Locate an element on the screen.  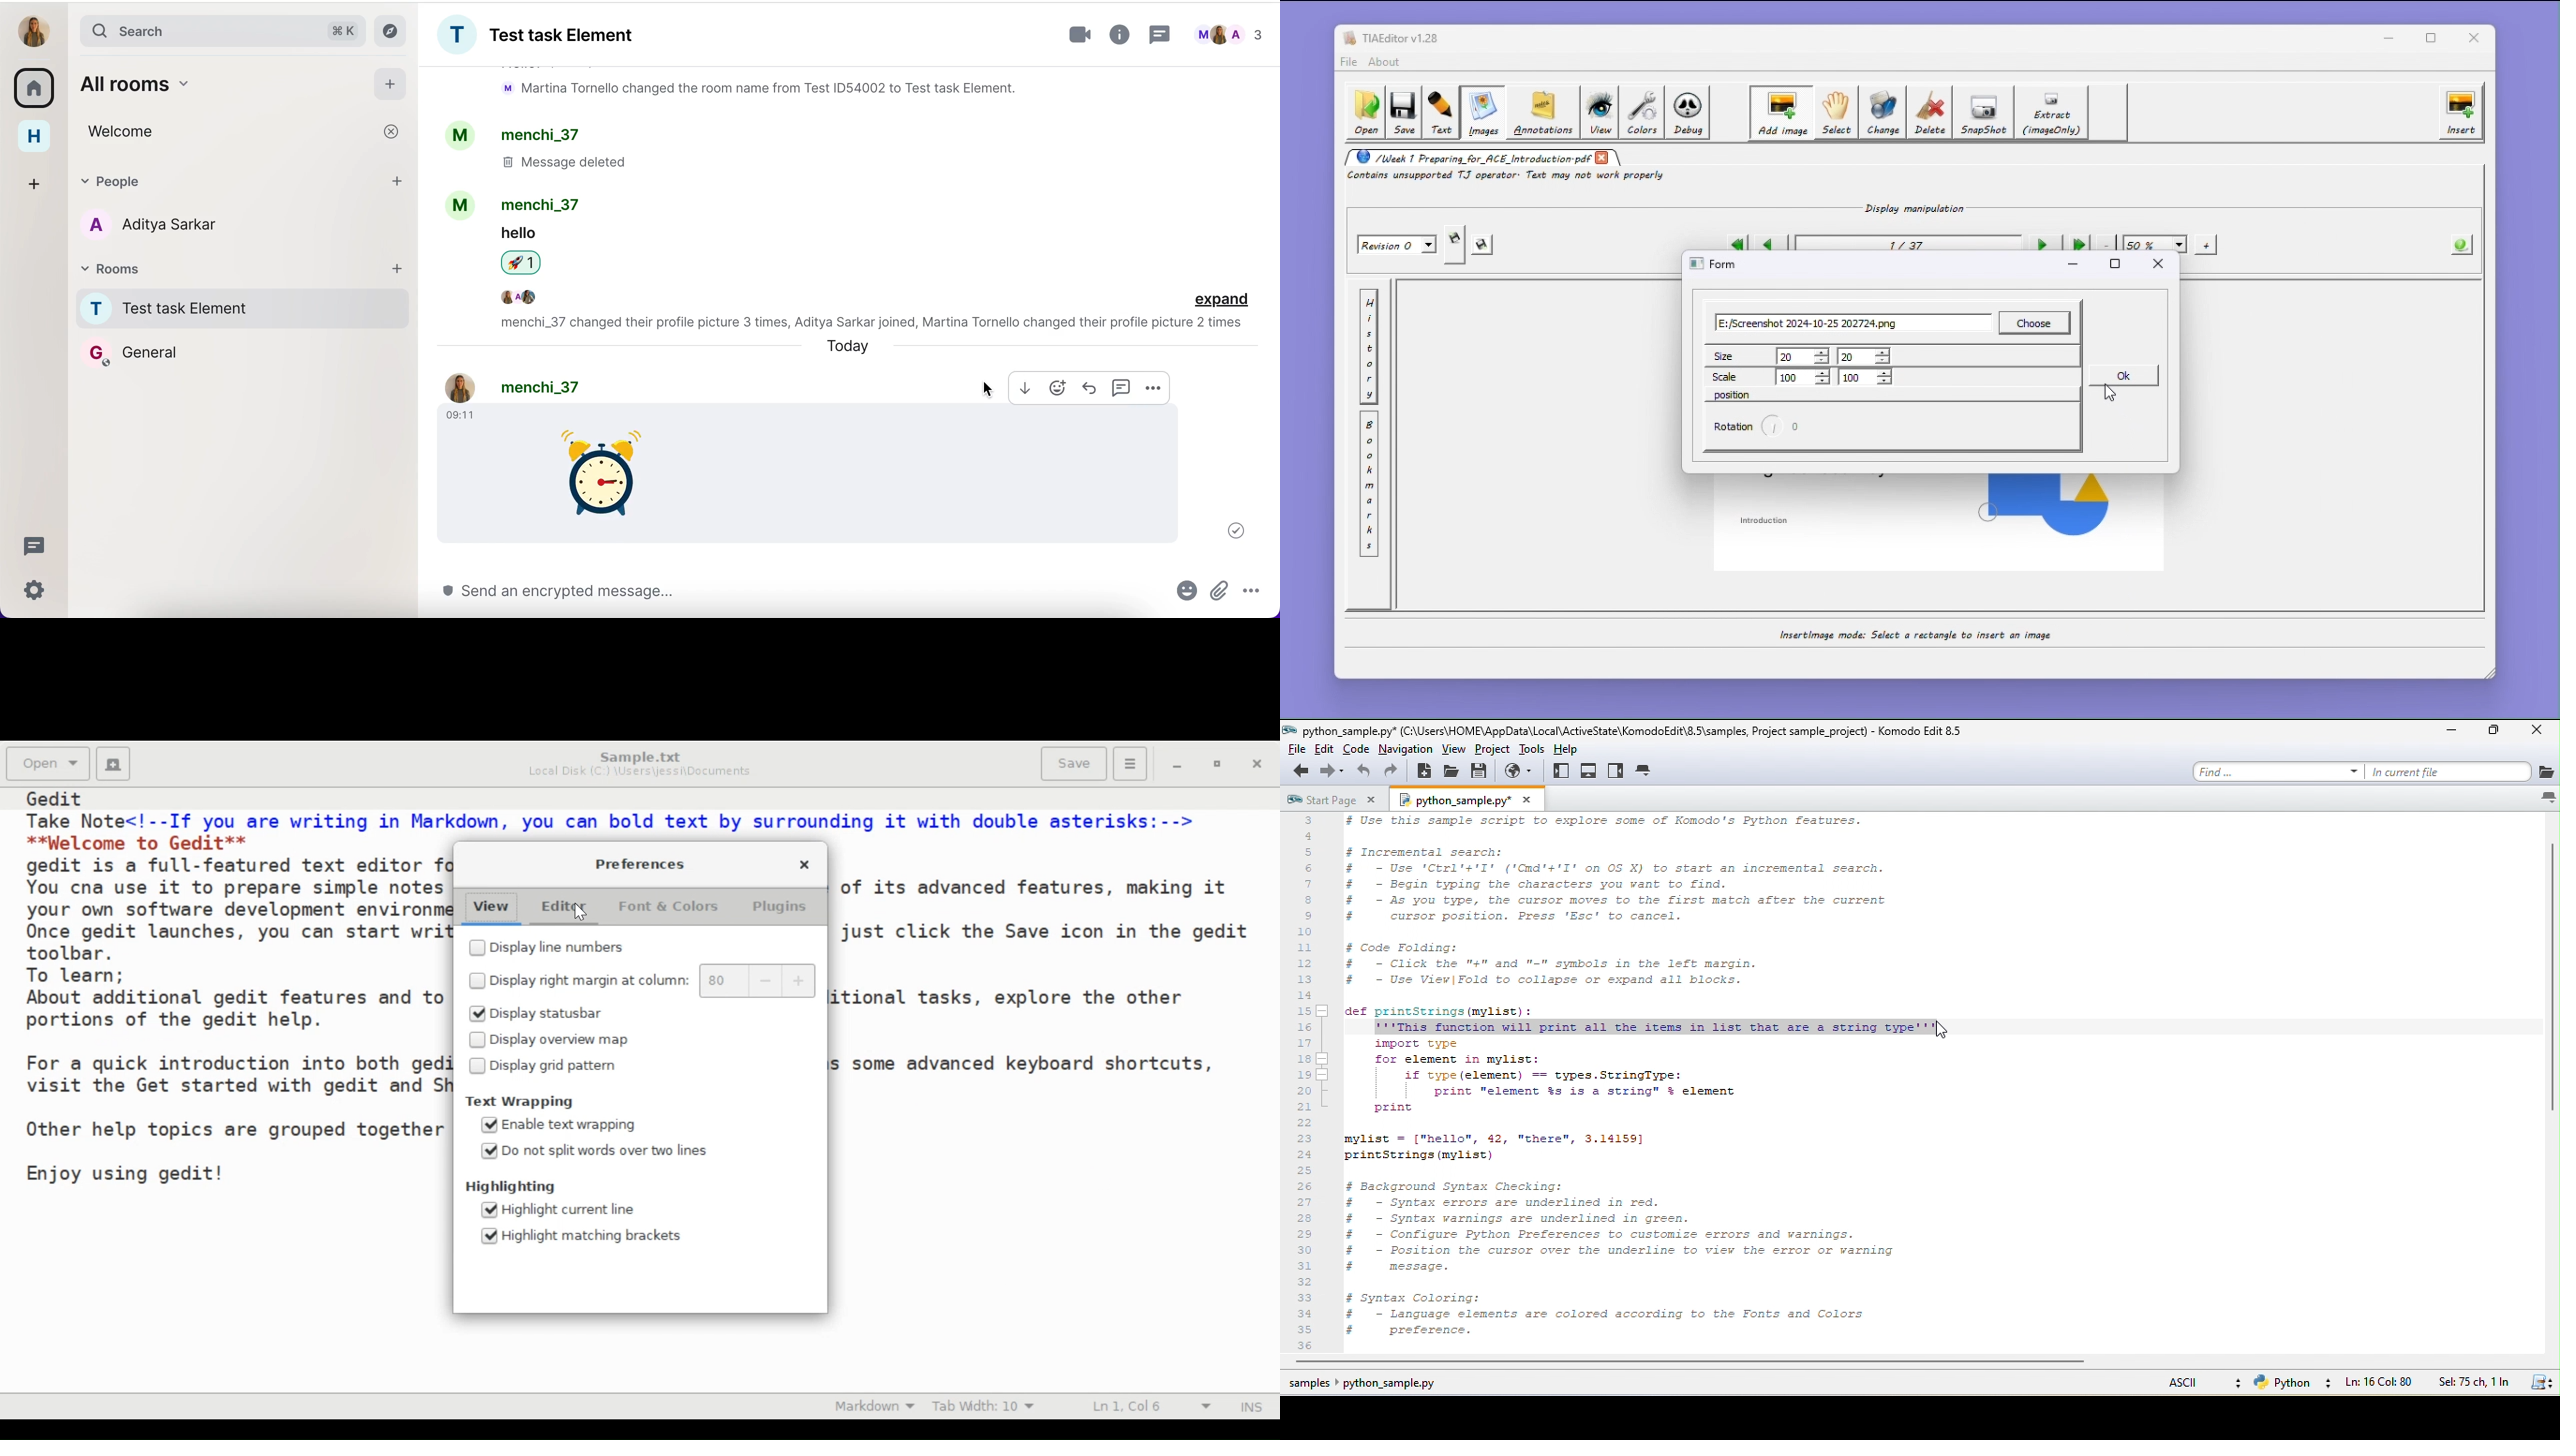
(un)select Display right margin at column is located at coordinates (577, 980).